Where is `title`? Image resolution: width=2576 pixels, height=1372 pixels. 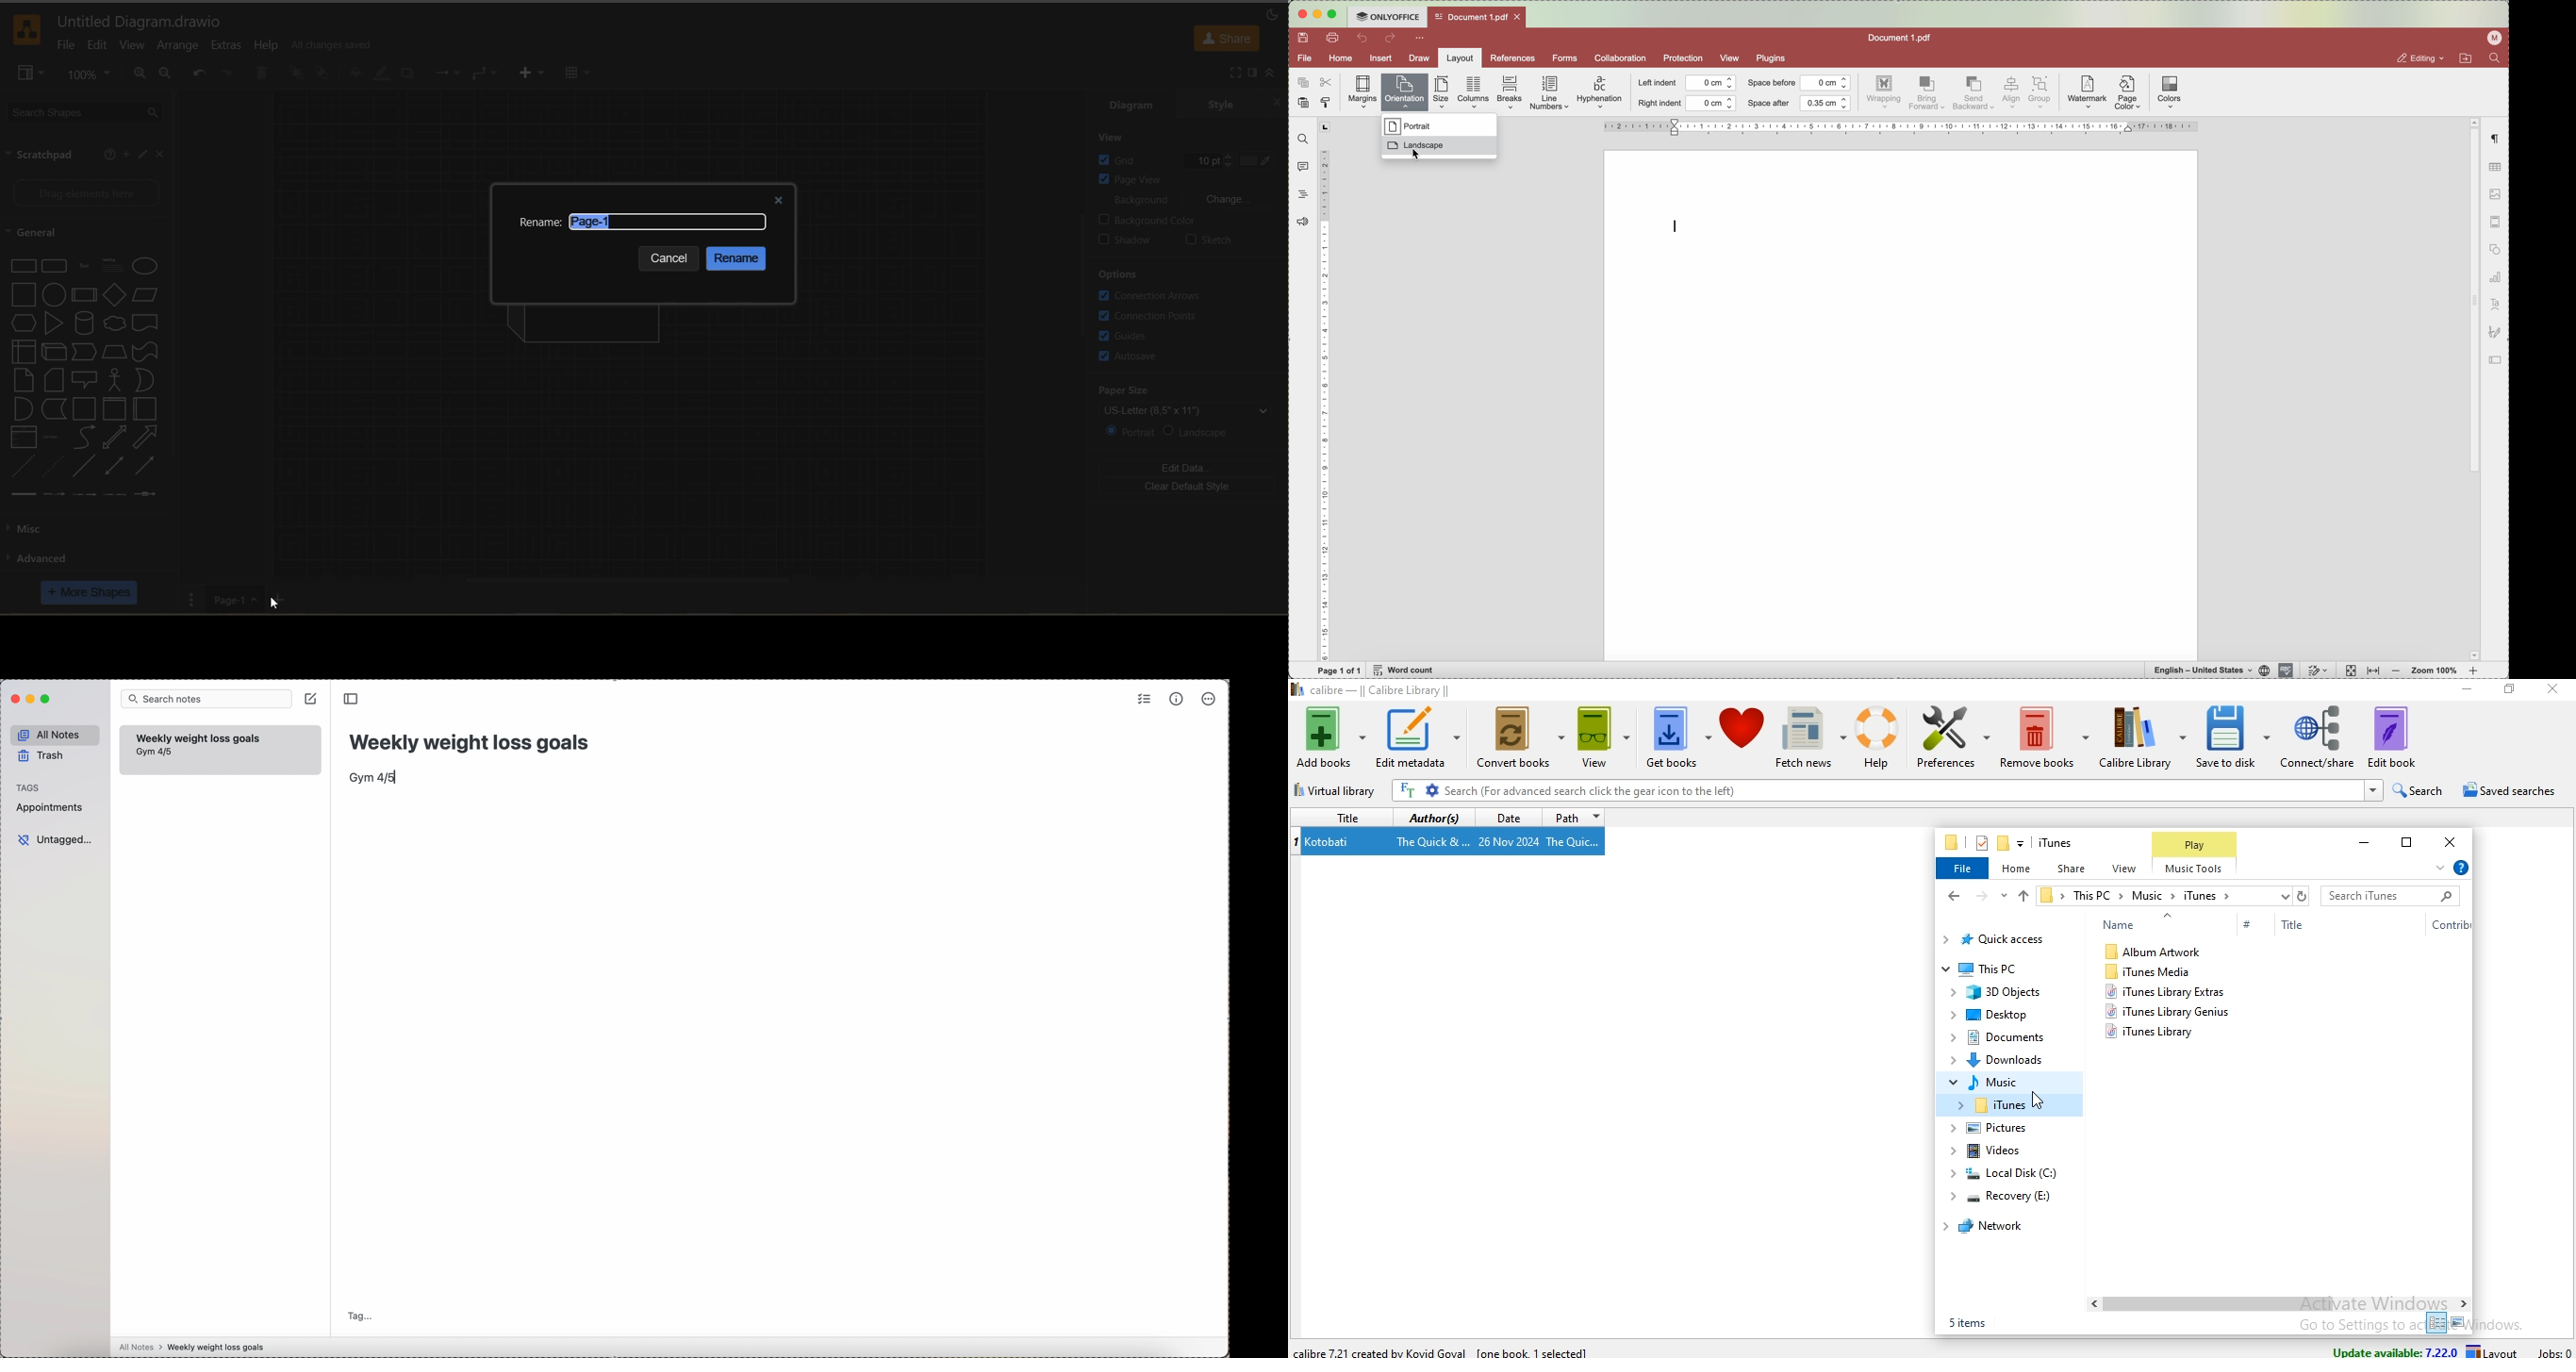
title is located at coordinates (1340, 818).